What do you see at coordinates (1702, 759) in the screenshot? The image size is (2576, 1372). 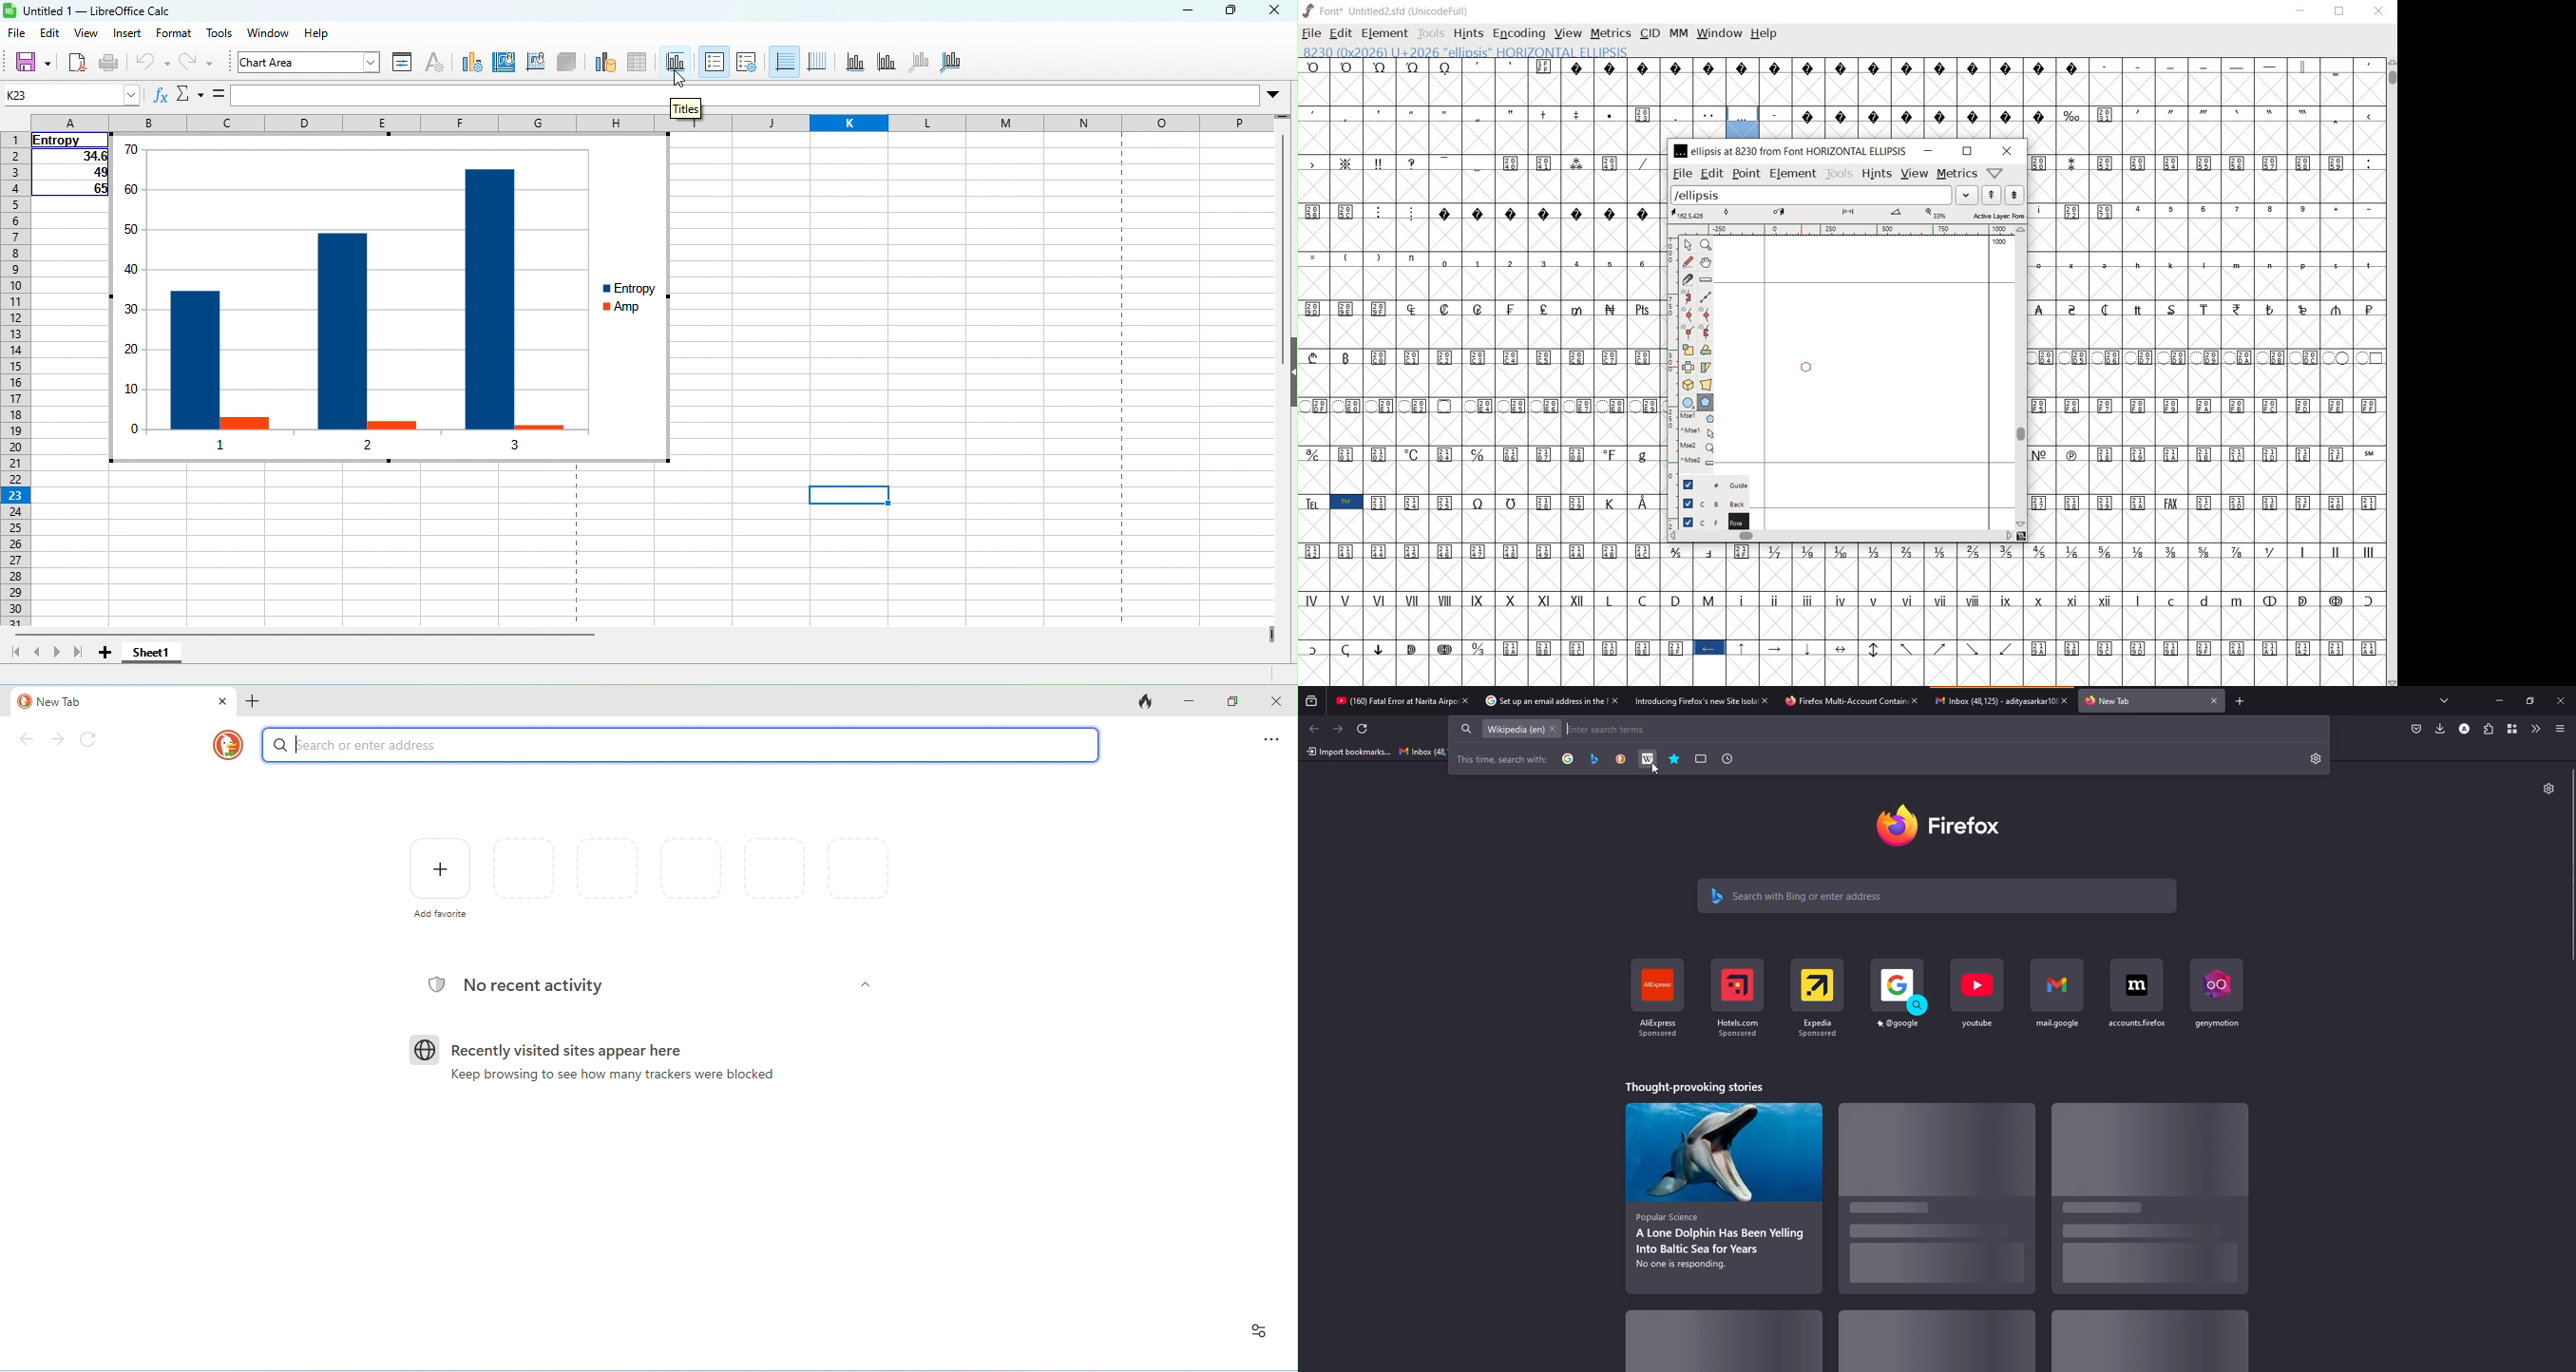 I see `tabs` at bounding box center [1702, 759].